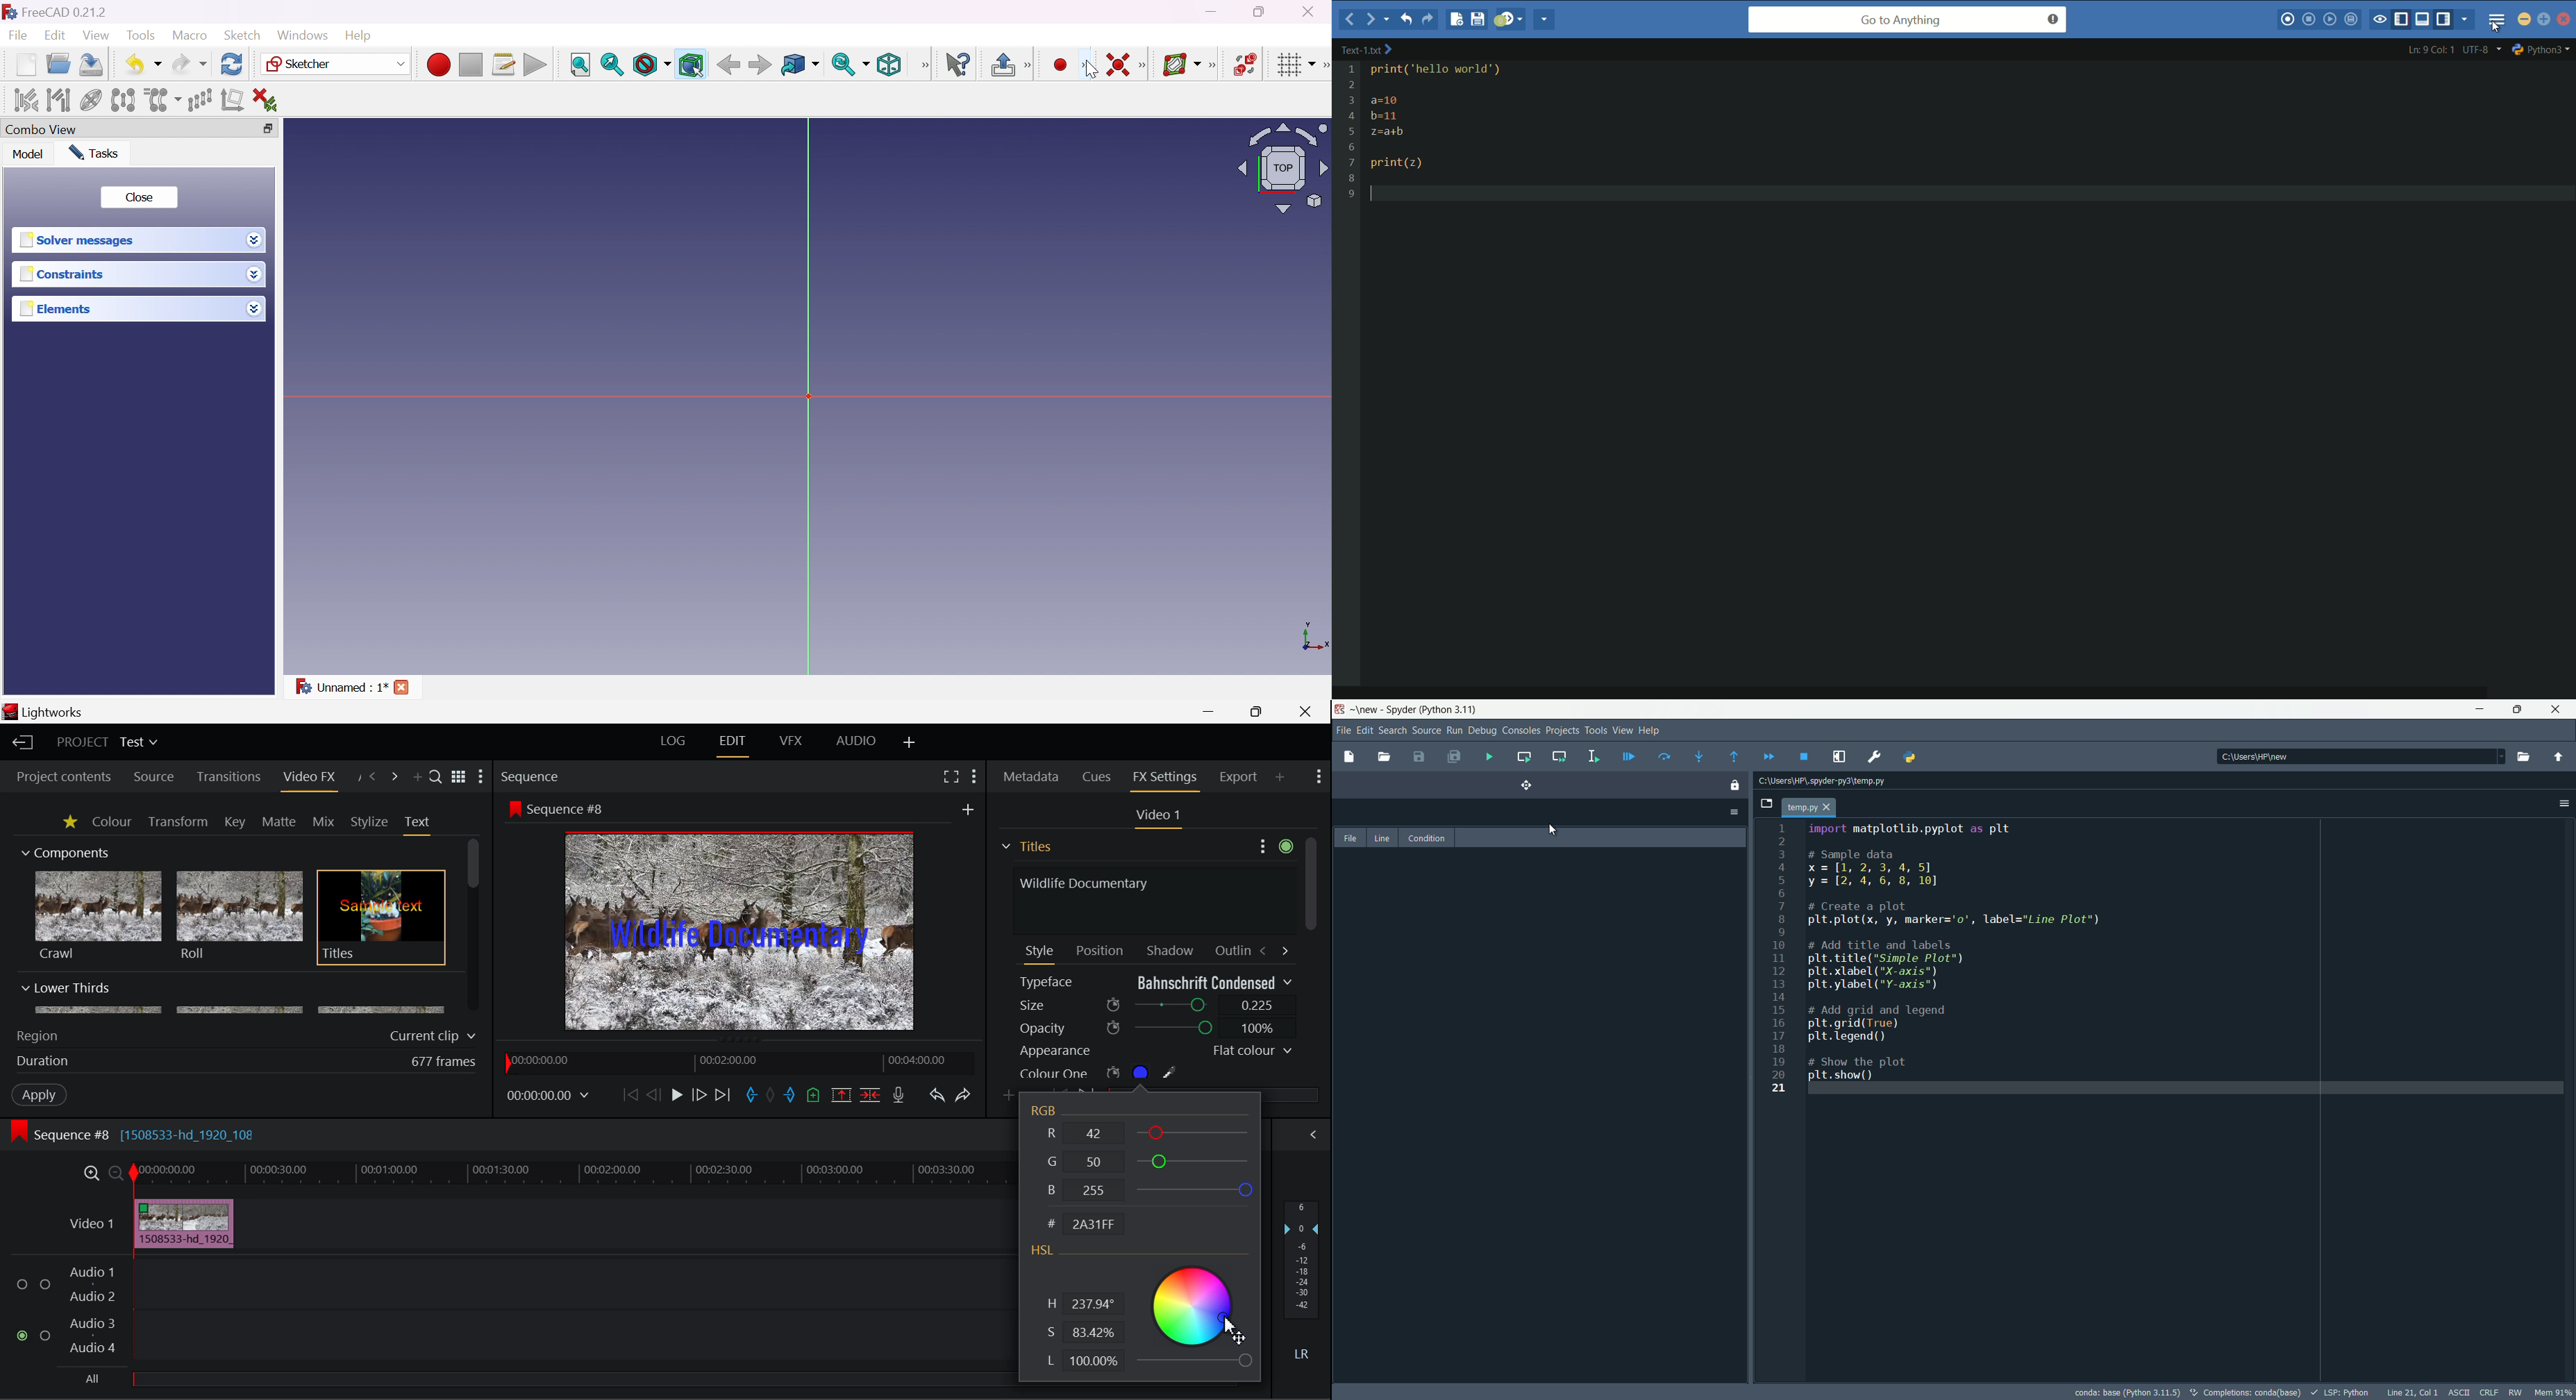 The width and height of the screenshot is (2576, 1400). I want to click on Bounding box, so click(690, 64).